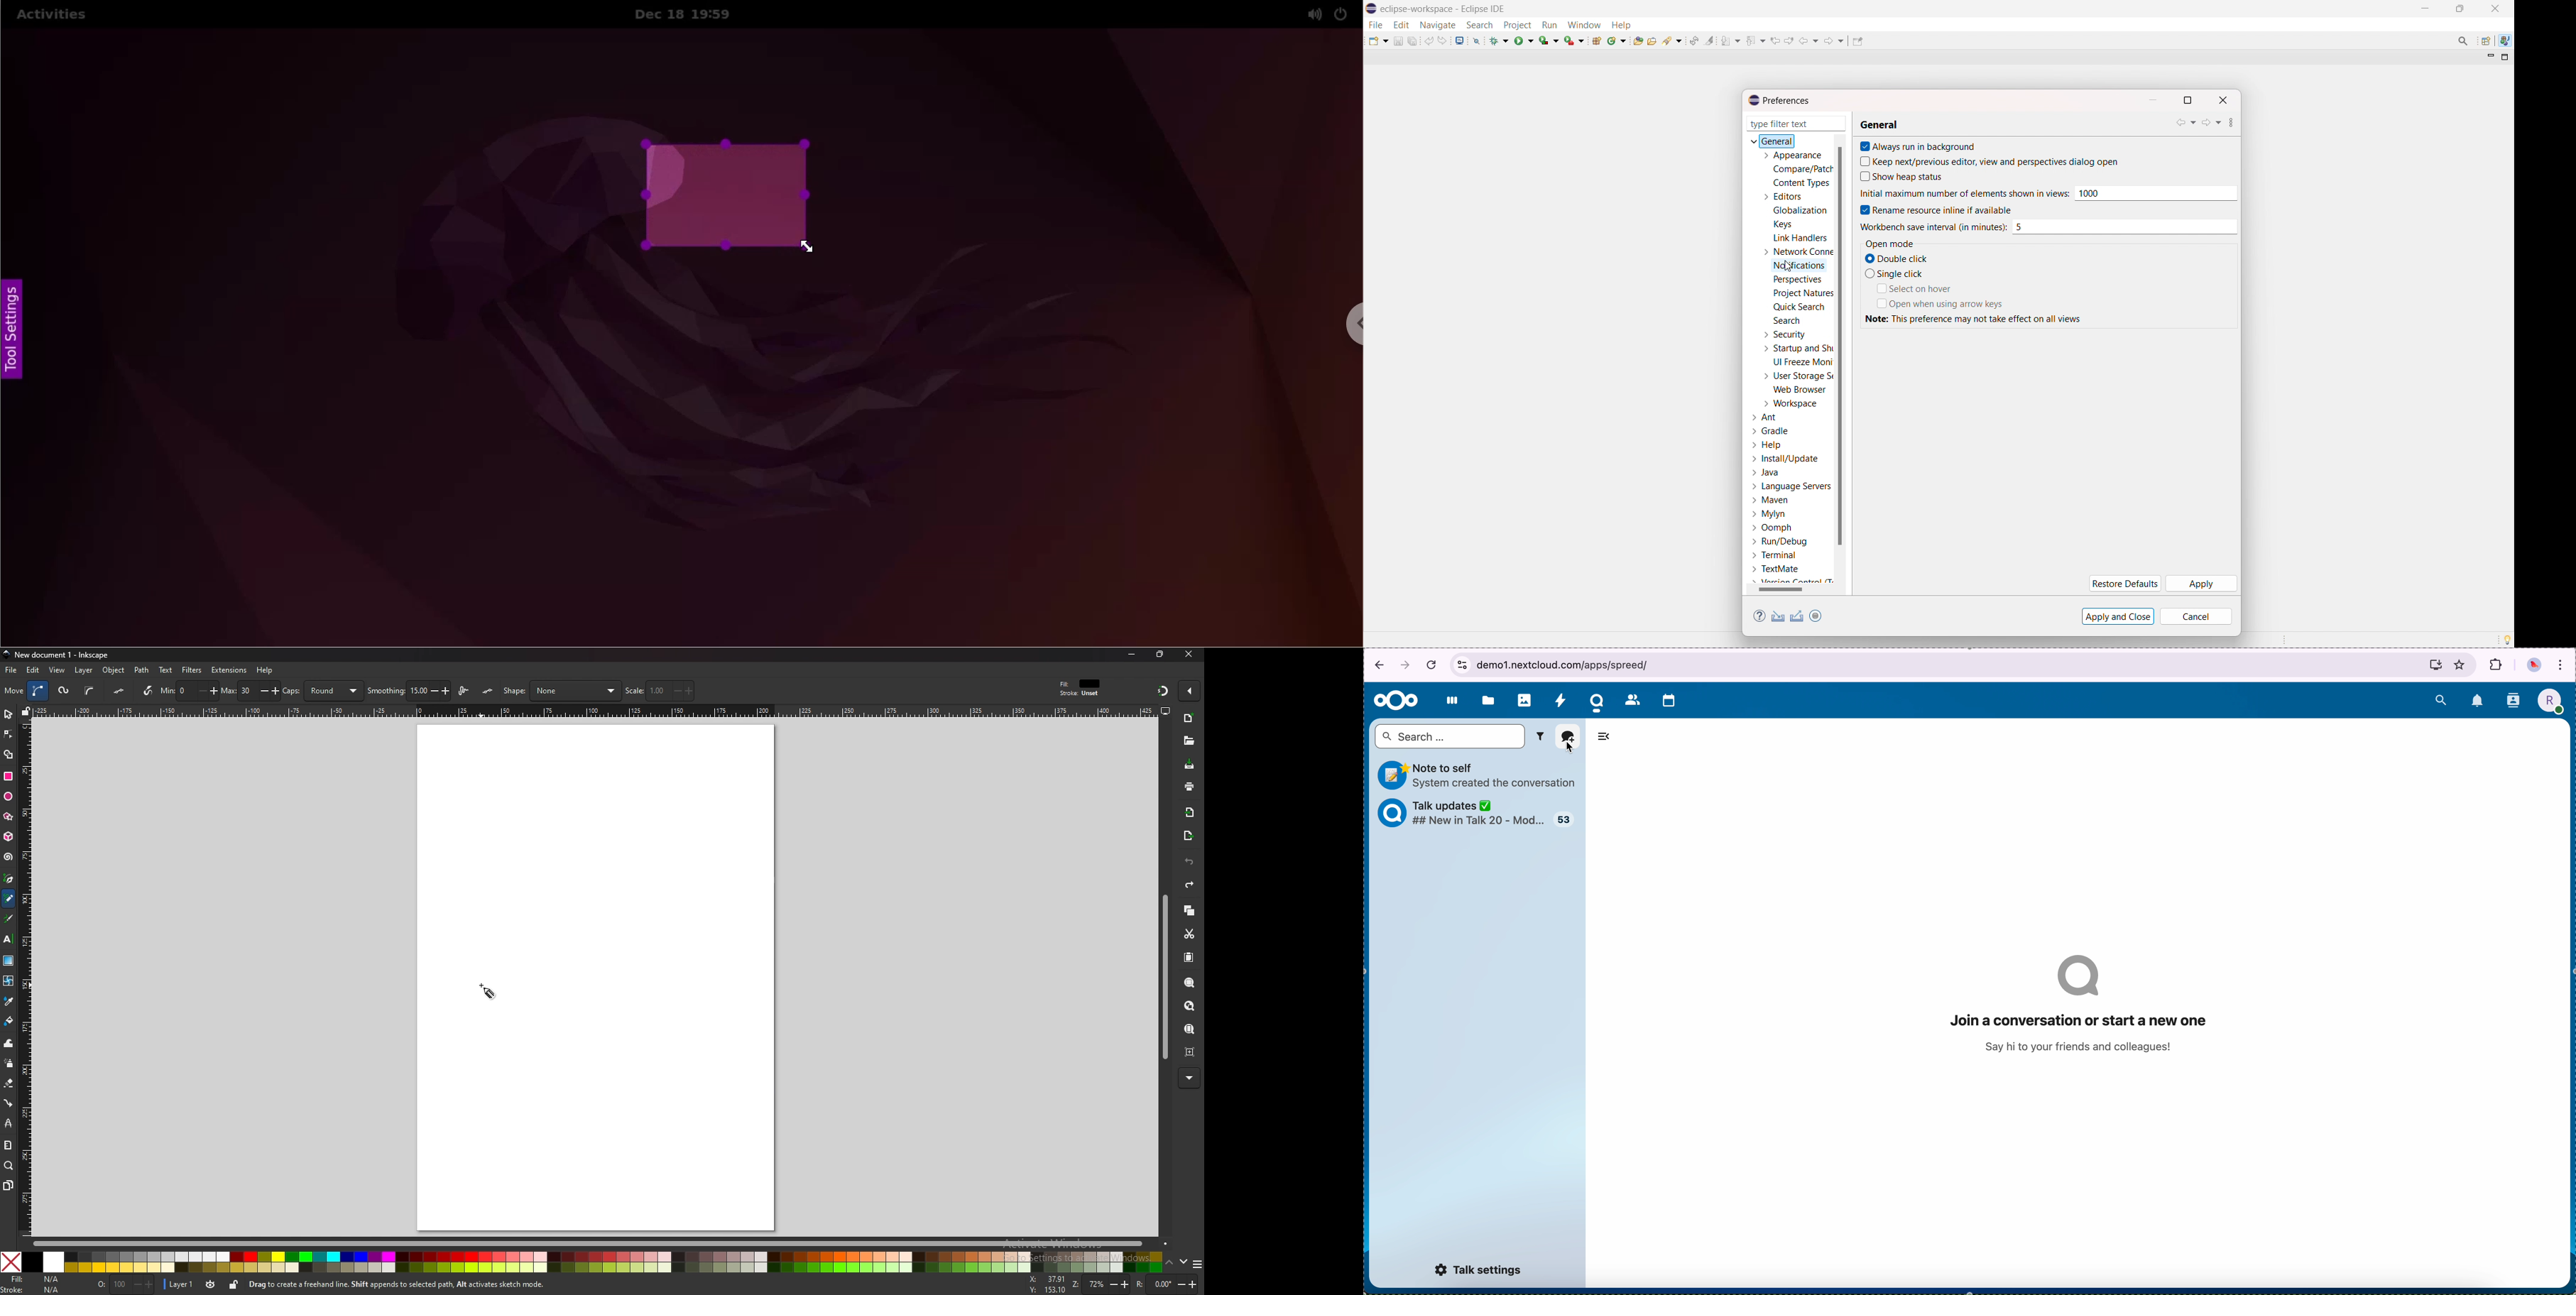 The image size is (2576, 1316). What do you see at coordinates (33, 1290) in the screenshot?
I see `stroke` at bounding box center [33, 1290].